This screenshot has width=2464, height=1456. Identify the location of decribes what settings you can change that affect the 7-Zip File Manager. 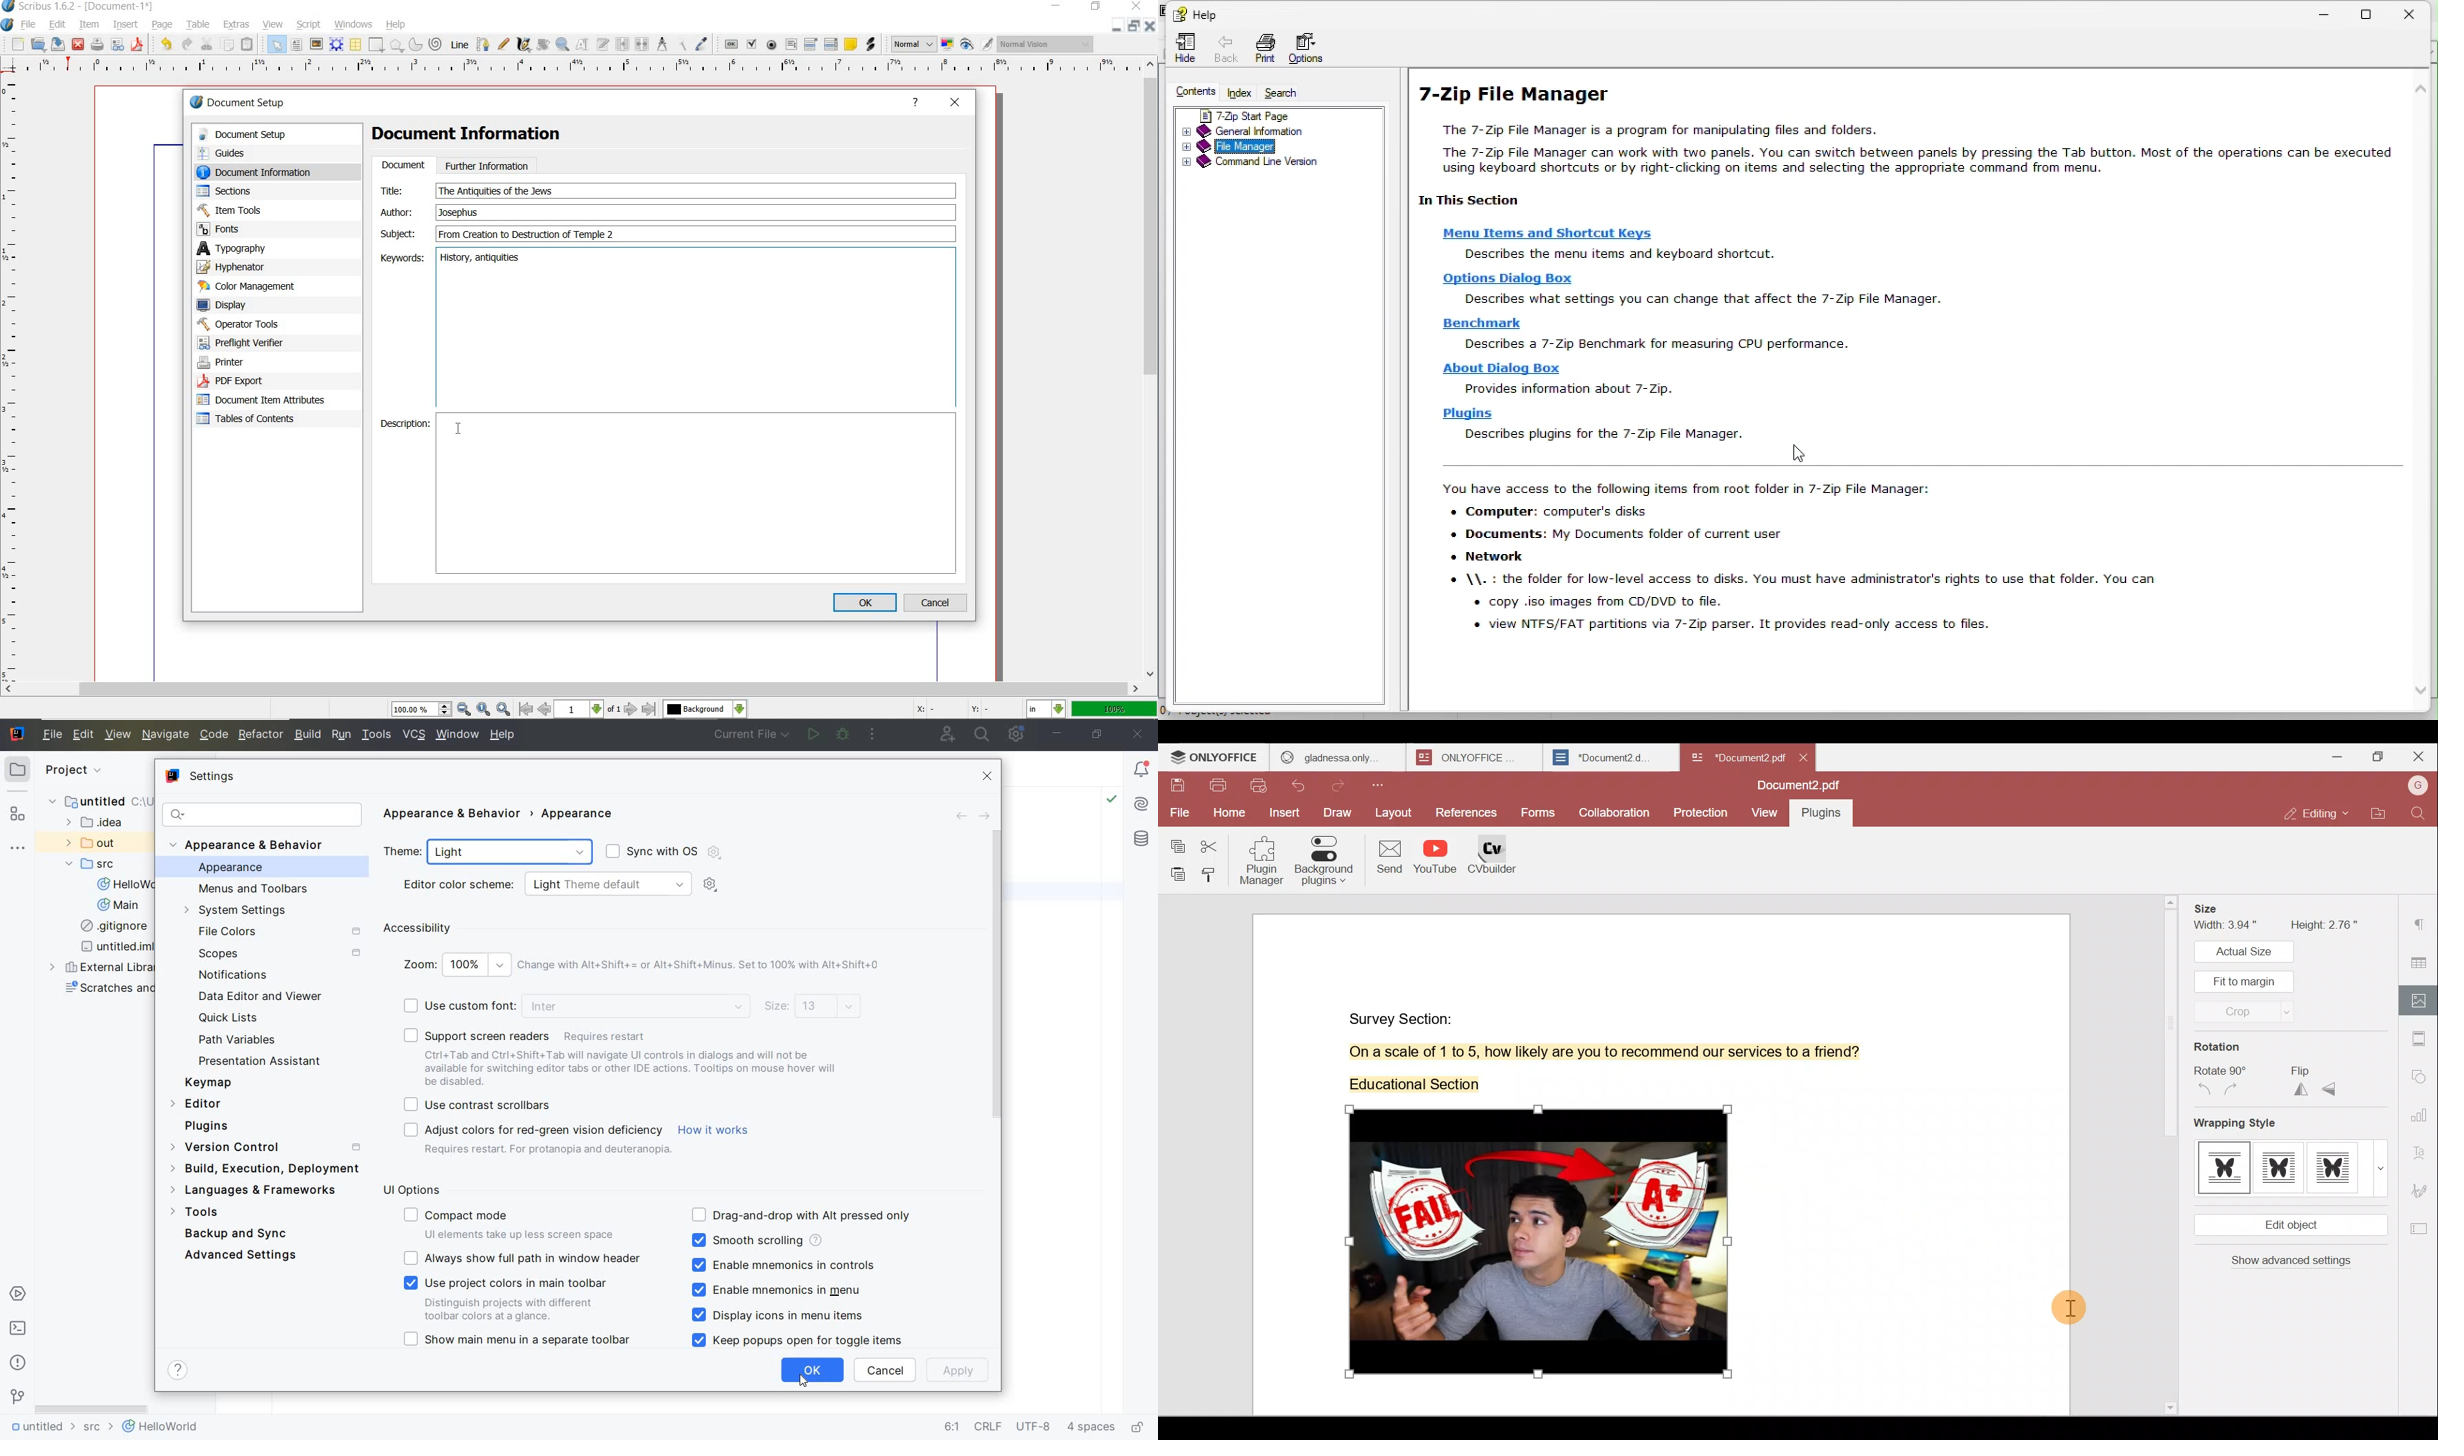
(1713, 297).